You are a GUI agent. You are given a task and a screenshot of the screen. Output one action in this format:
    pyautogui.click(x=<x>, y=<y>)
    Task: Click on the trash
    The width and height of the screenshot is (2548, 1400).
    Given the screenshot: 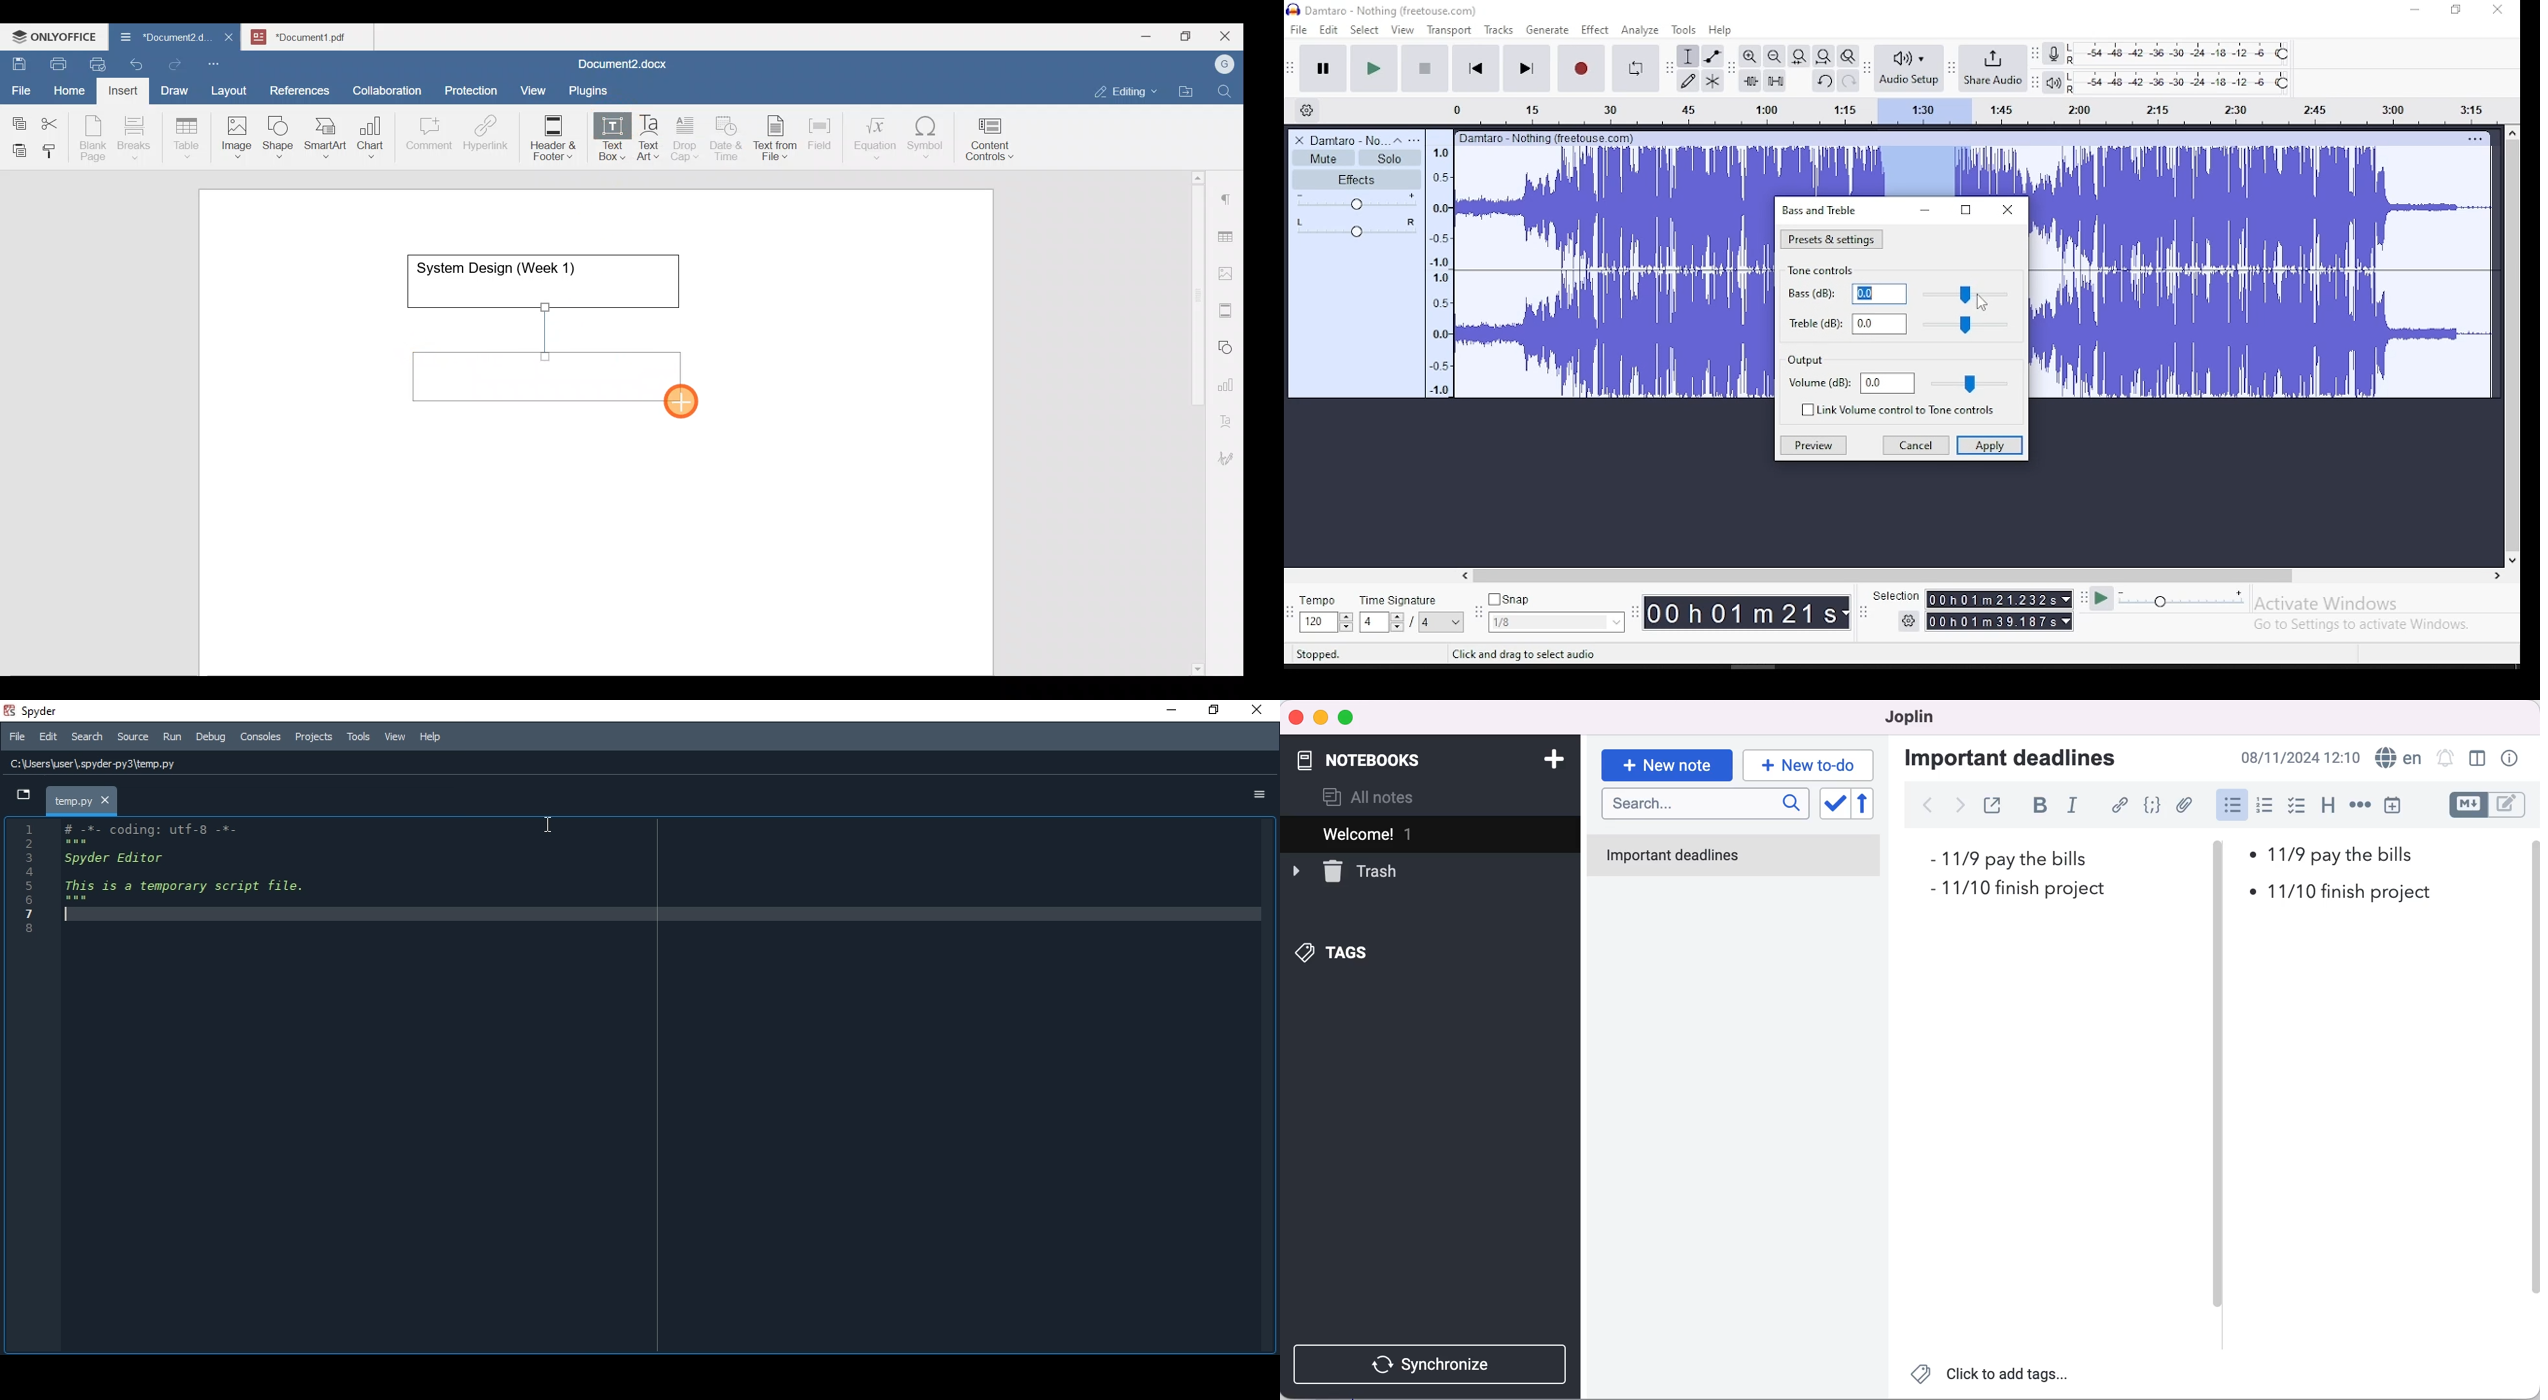 What is the action you would take?
    pyautogui.click(x=1361, y=871)
    